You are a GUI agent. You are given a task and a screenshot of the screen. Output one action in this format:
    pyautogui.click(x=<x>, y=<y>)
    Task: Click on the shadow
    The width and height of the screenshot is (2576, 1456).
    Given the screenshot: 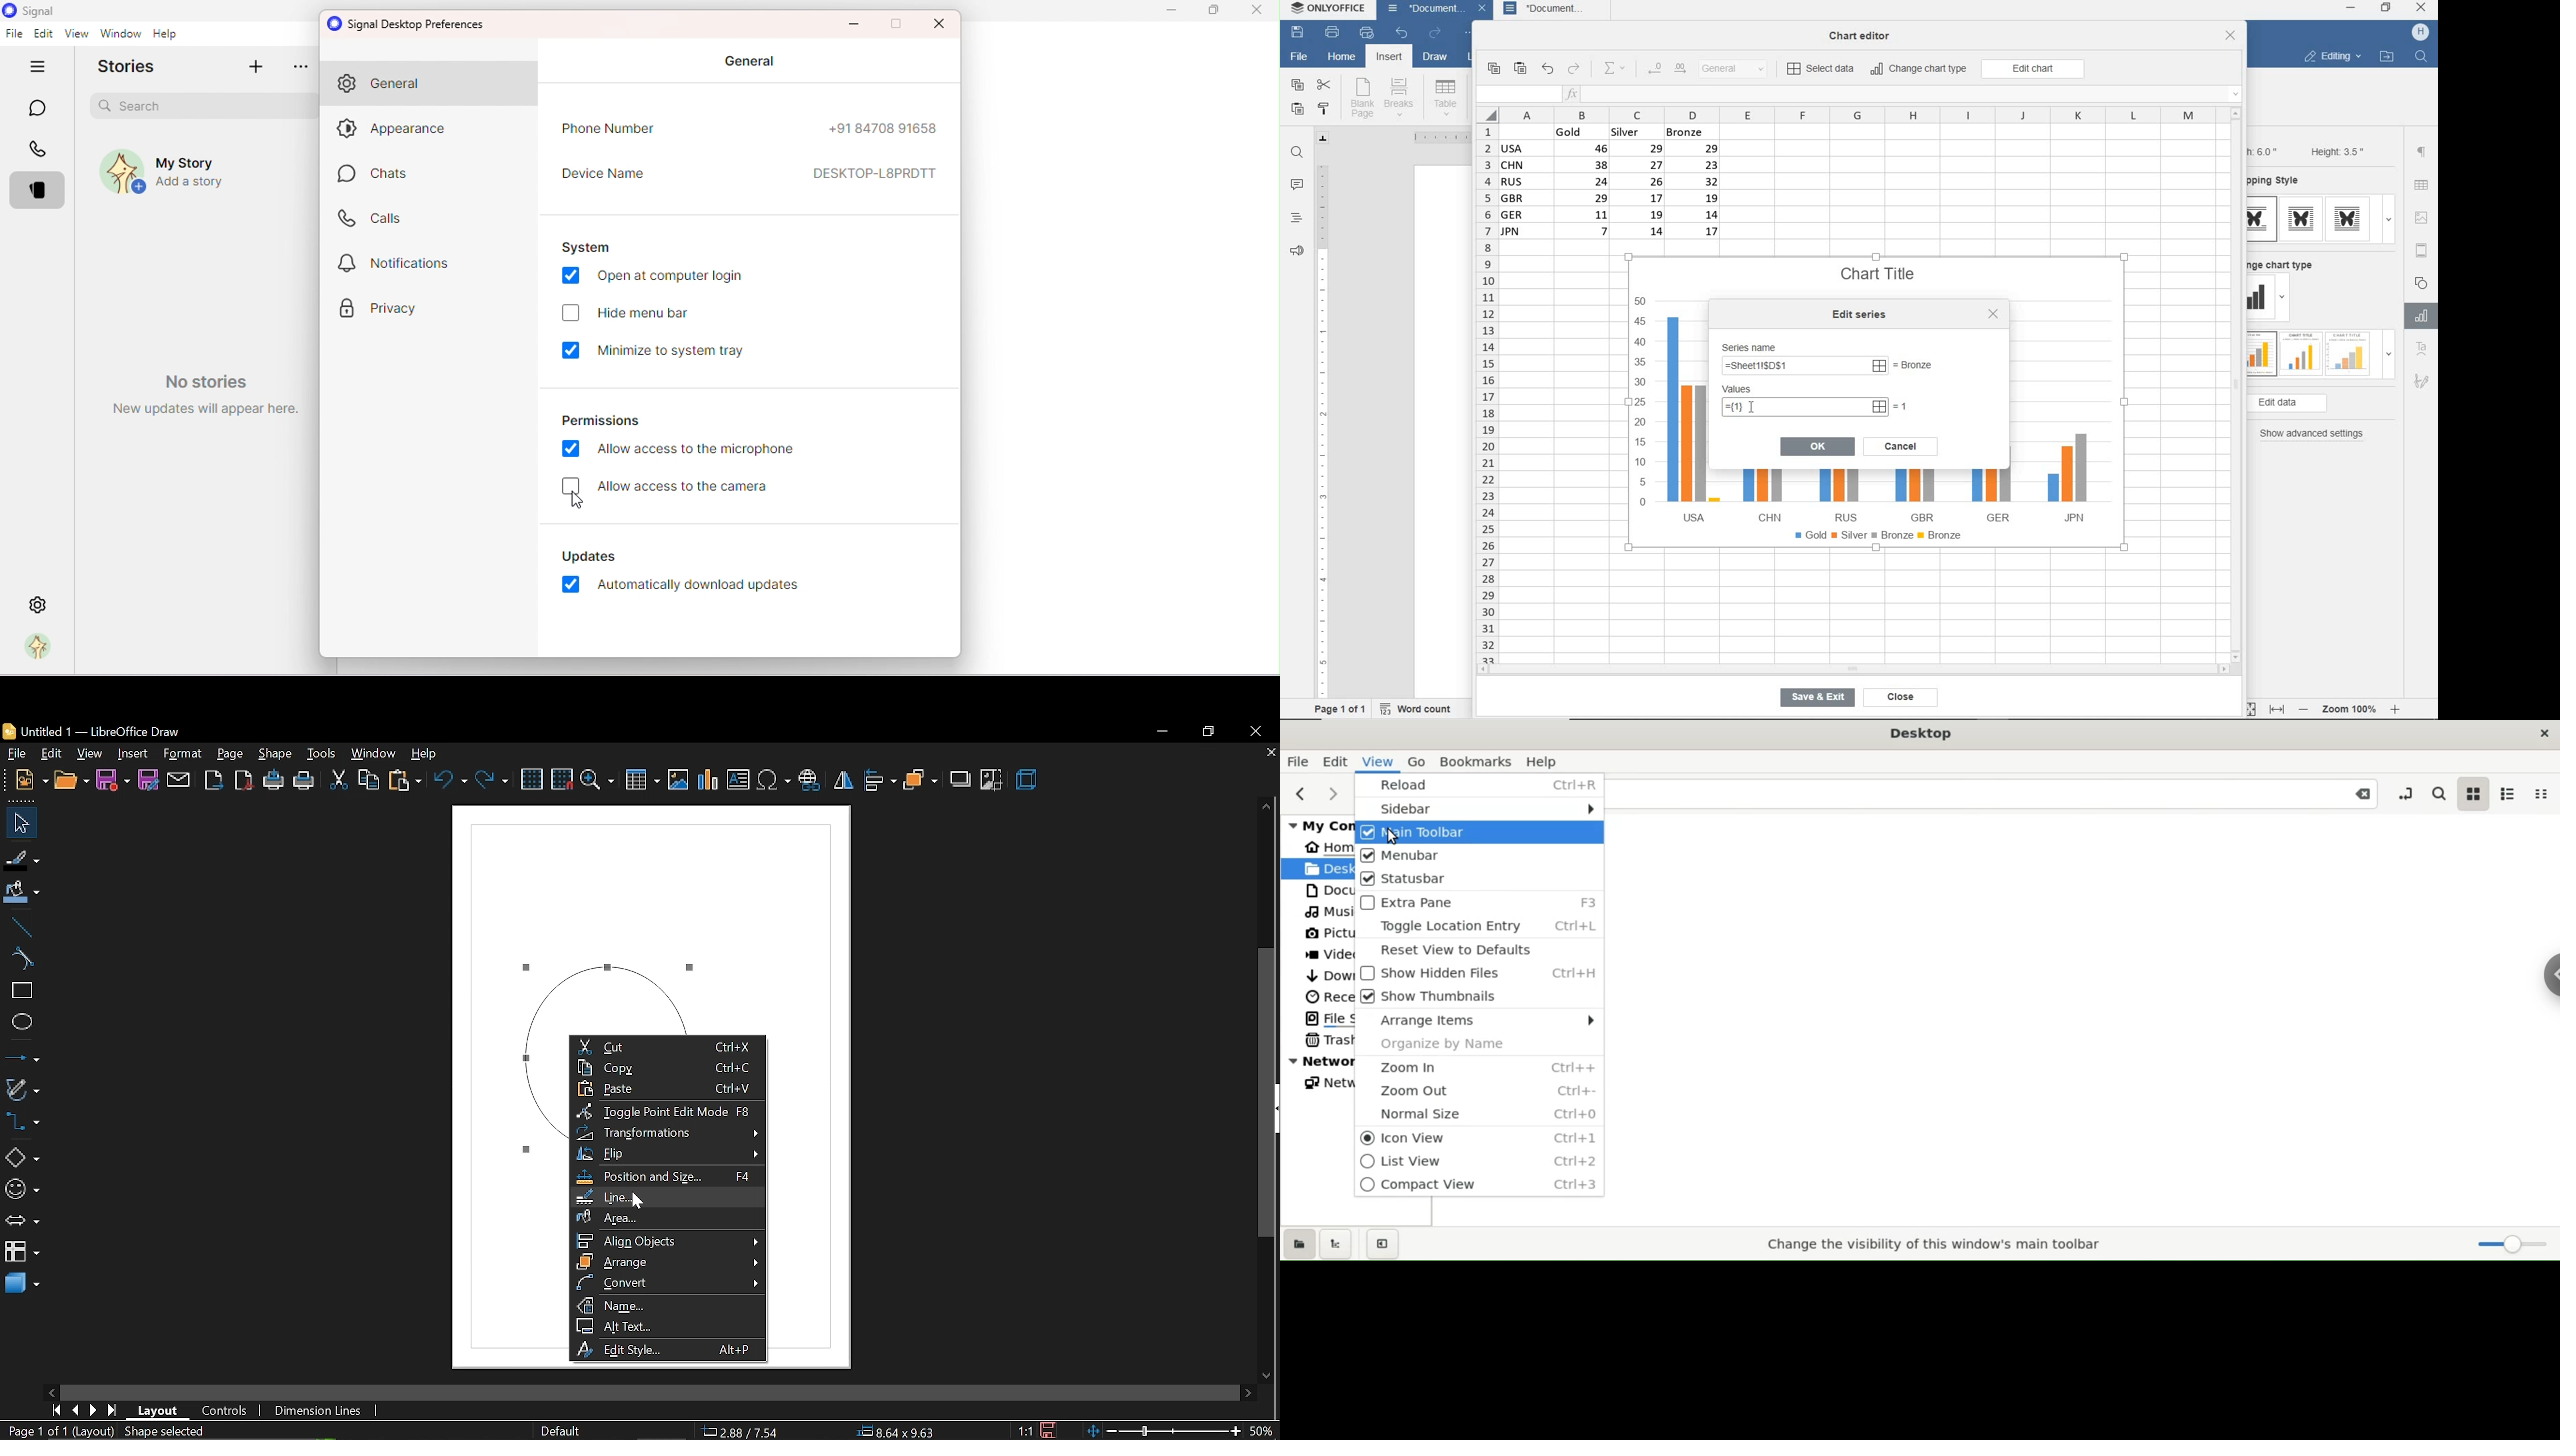 What is the action you would take?
    pyautogui.click(x=961, y=779)
    